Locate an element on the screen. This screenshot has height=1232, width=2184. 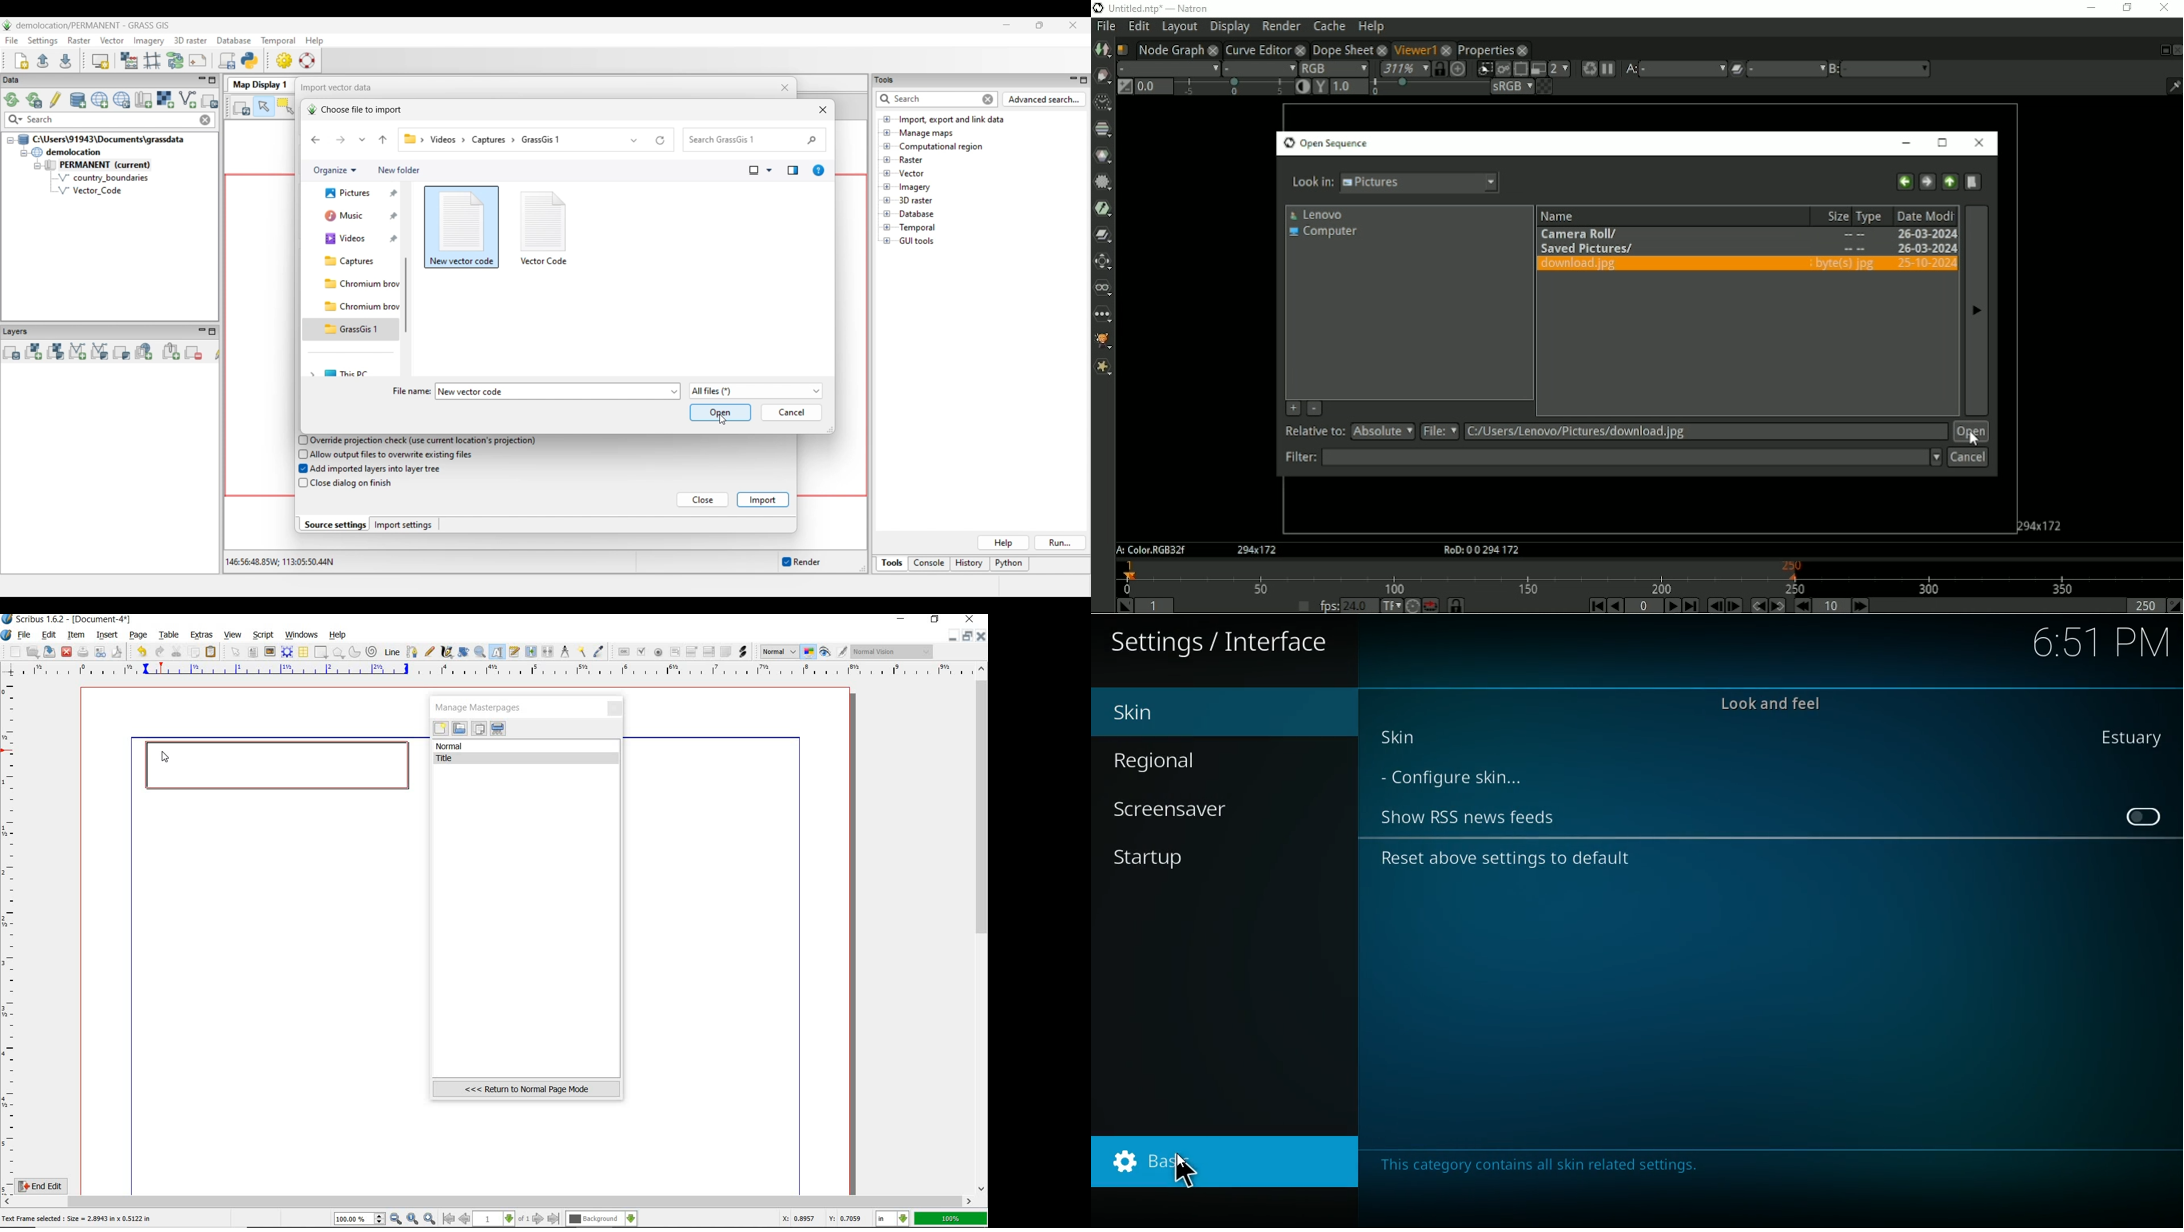
freehand line is located at coordinates (428, 652).